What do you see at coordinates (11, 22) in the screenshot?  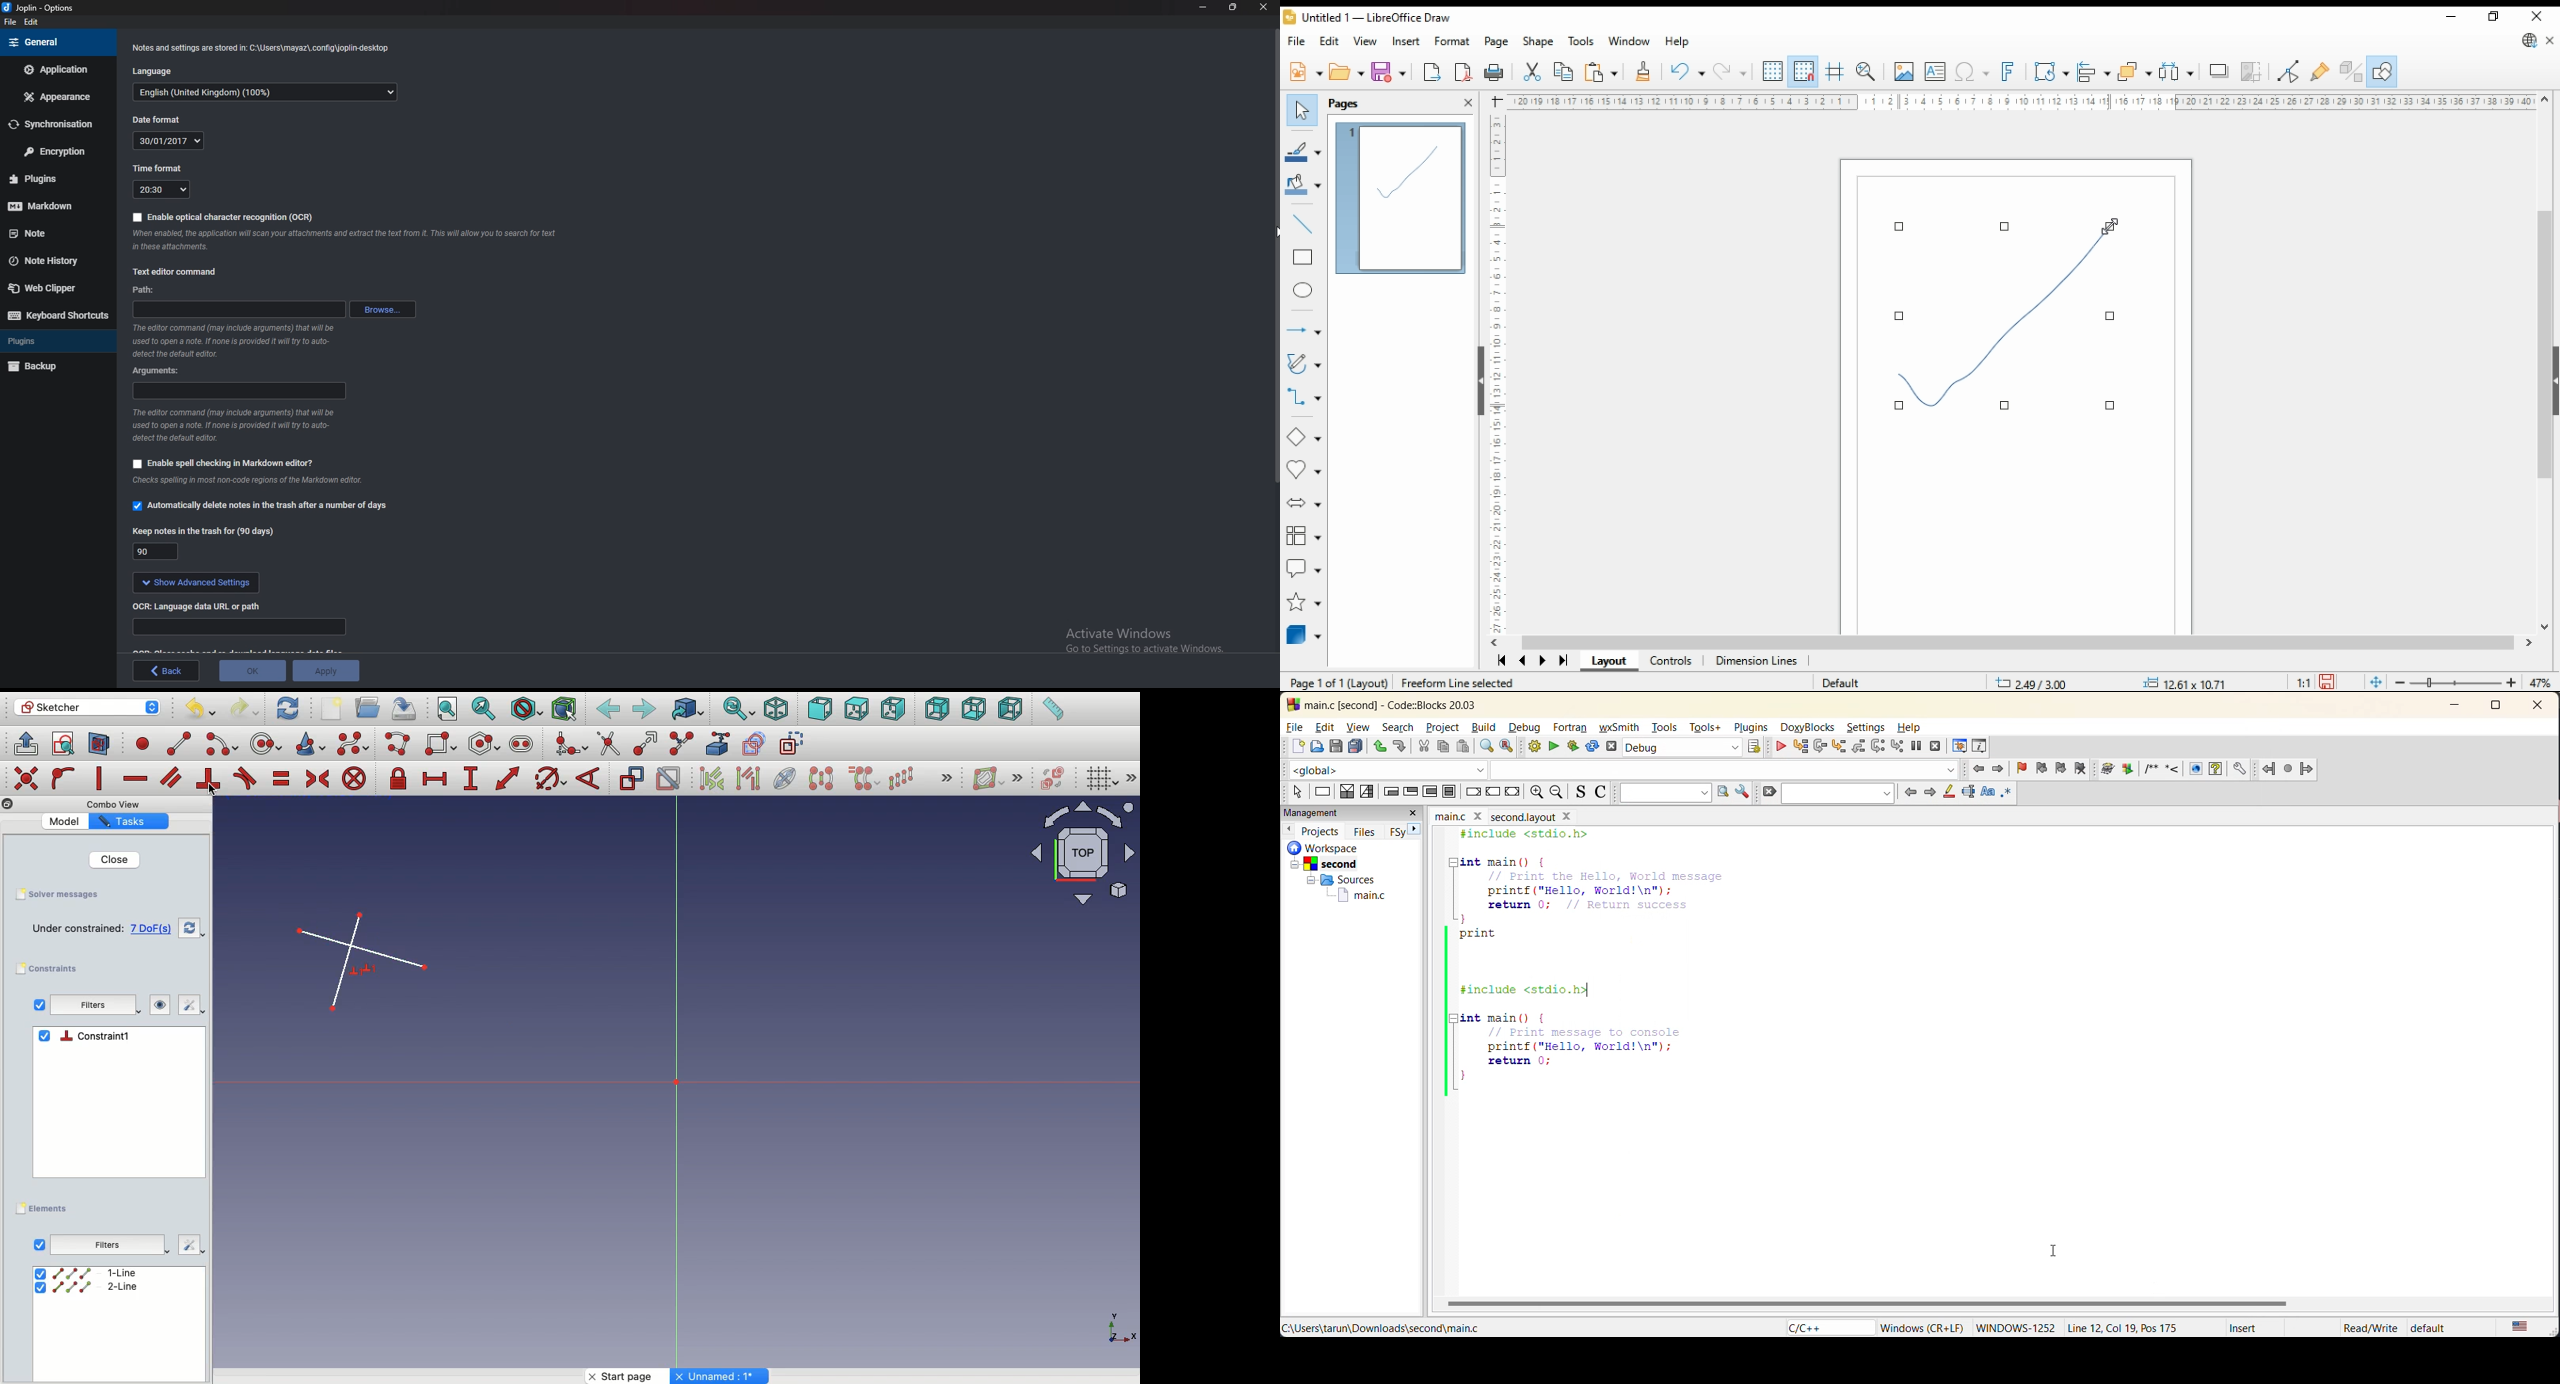 I see `file` at bounding box center [11, 22].